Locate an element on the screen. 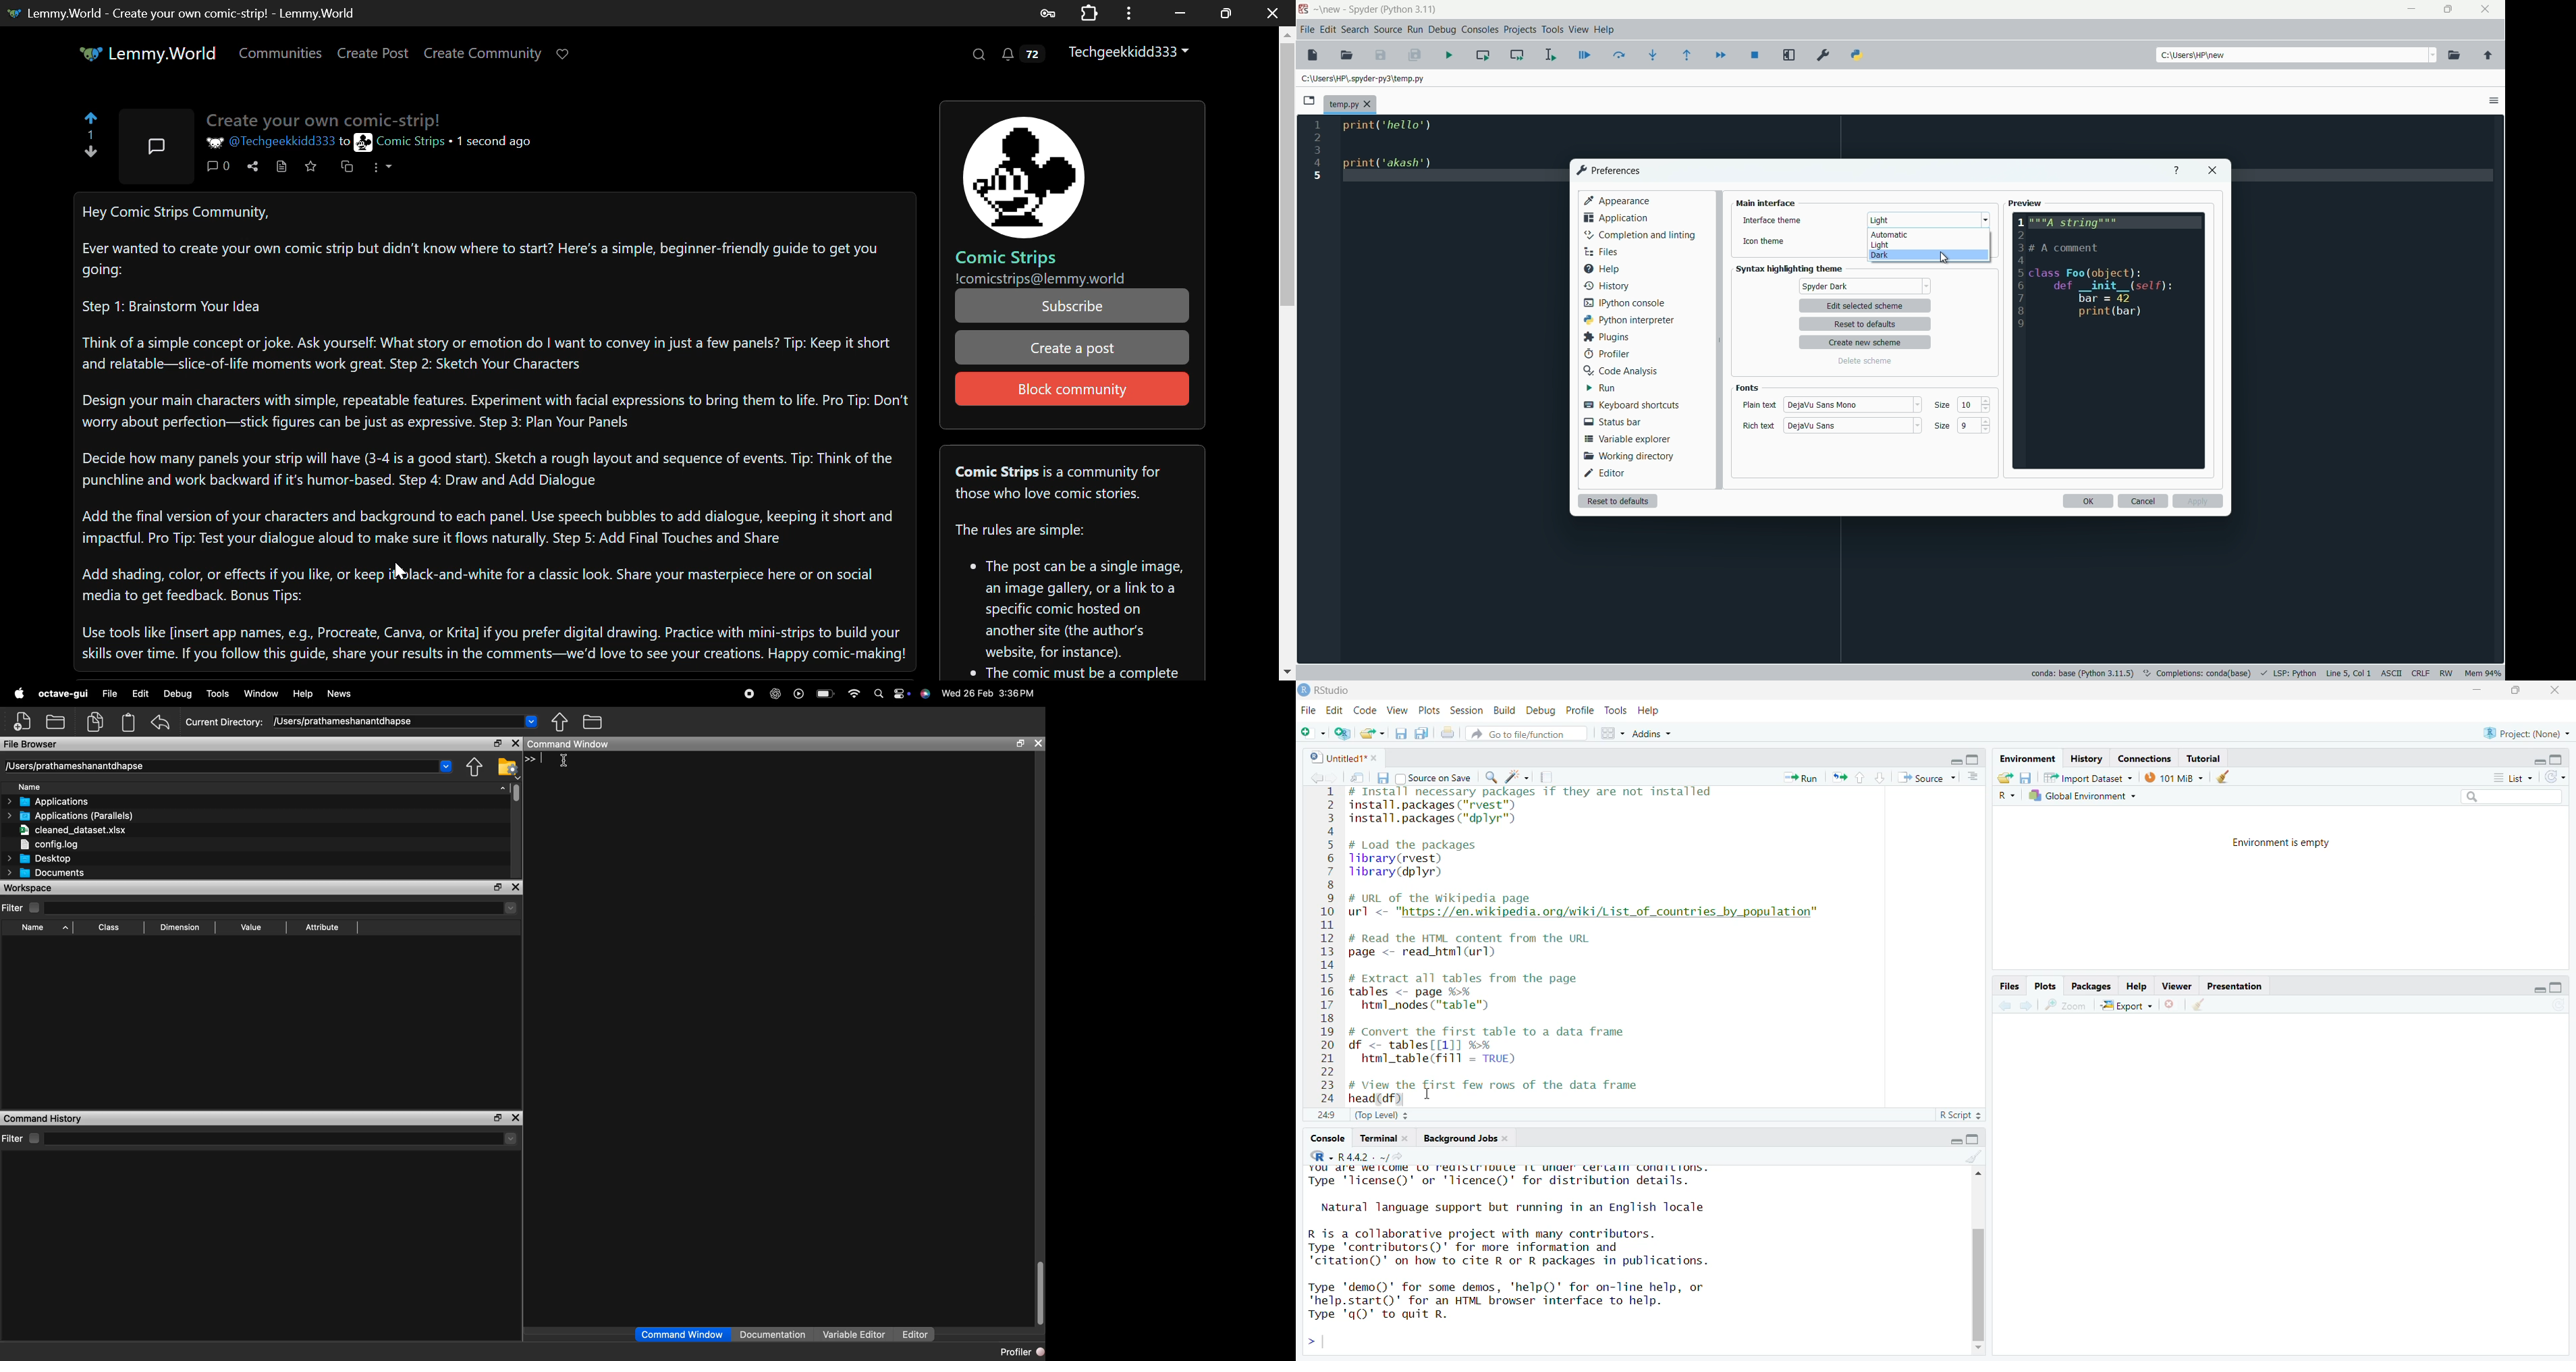  maximize current pane is located at coordinates (1790, 56).